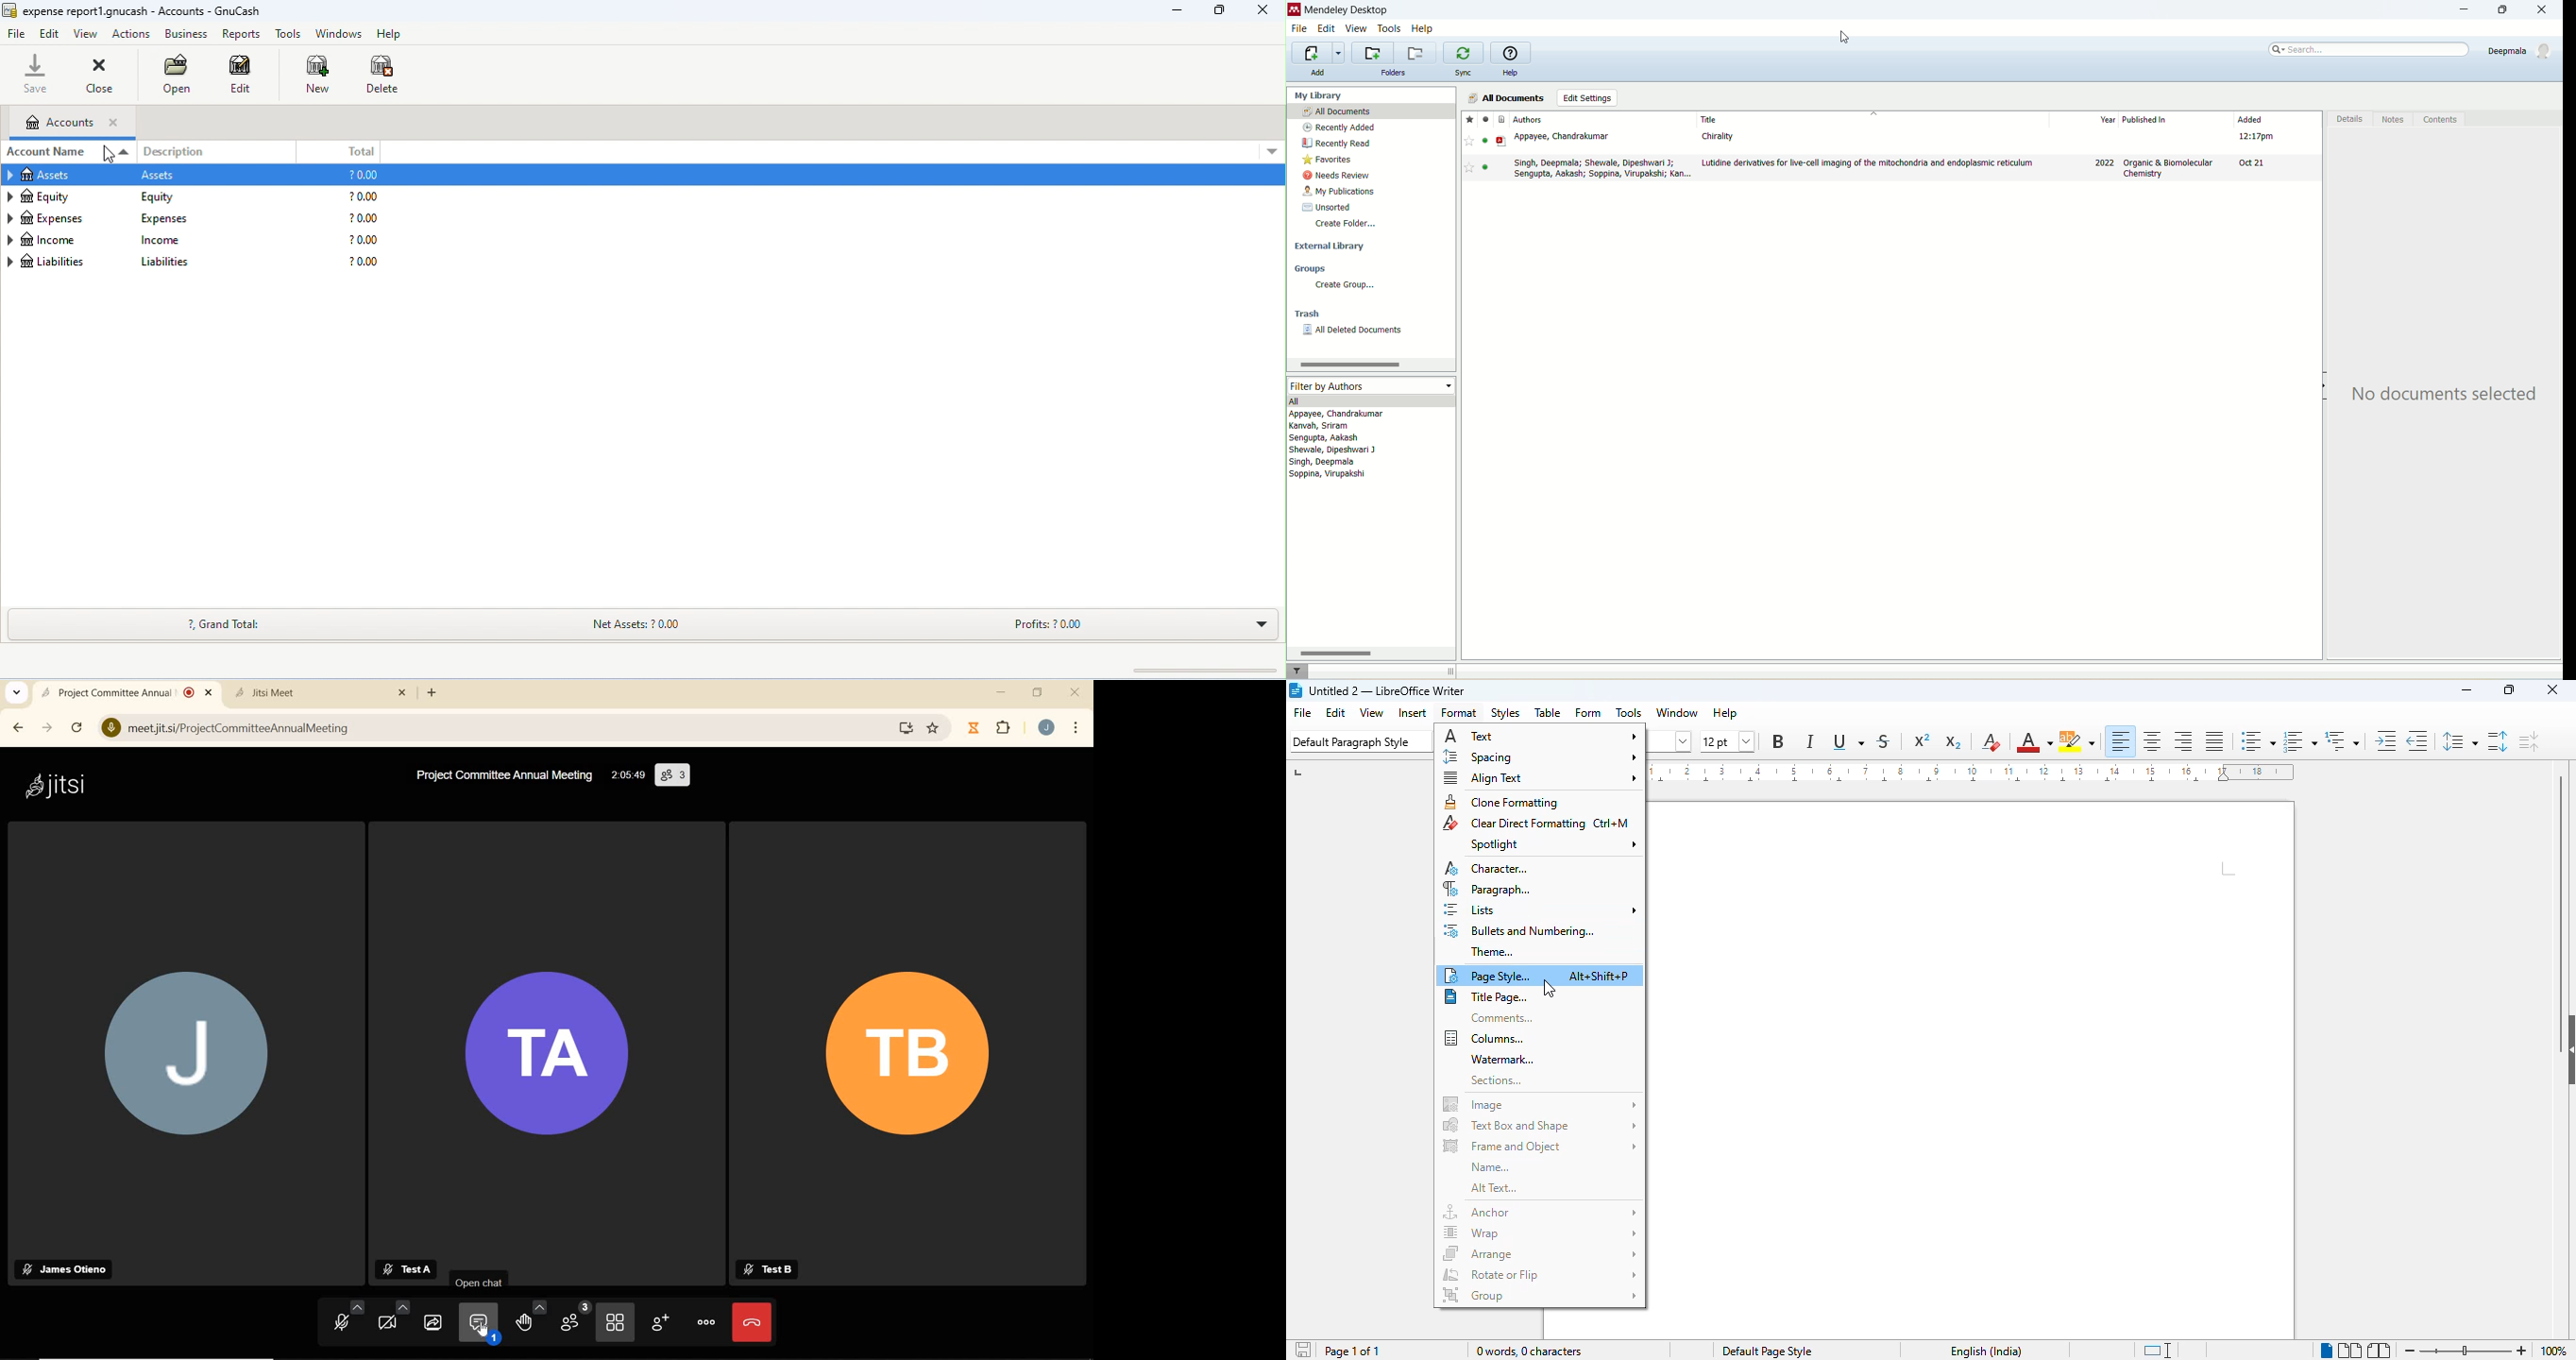 The image size is (2576, 1372). Describe the element at coordinates (1504, 712) in the screenshot. I see `styles` at that location.